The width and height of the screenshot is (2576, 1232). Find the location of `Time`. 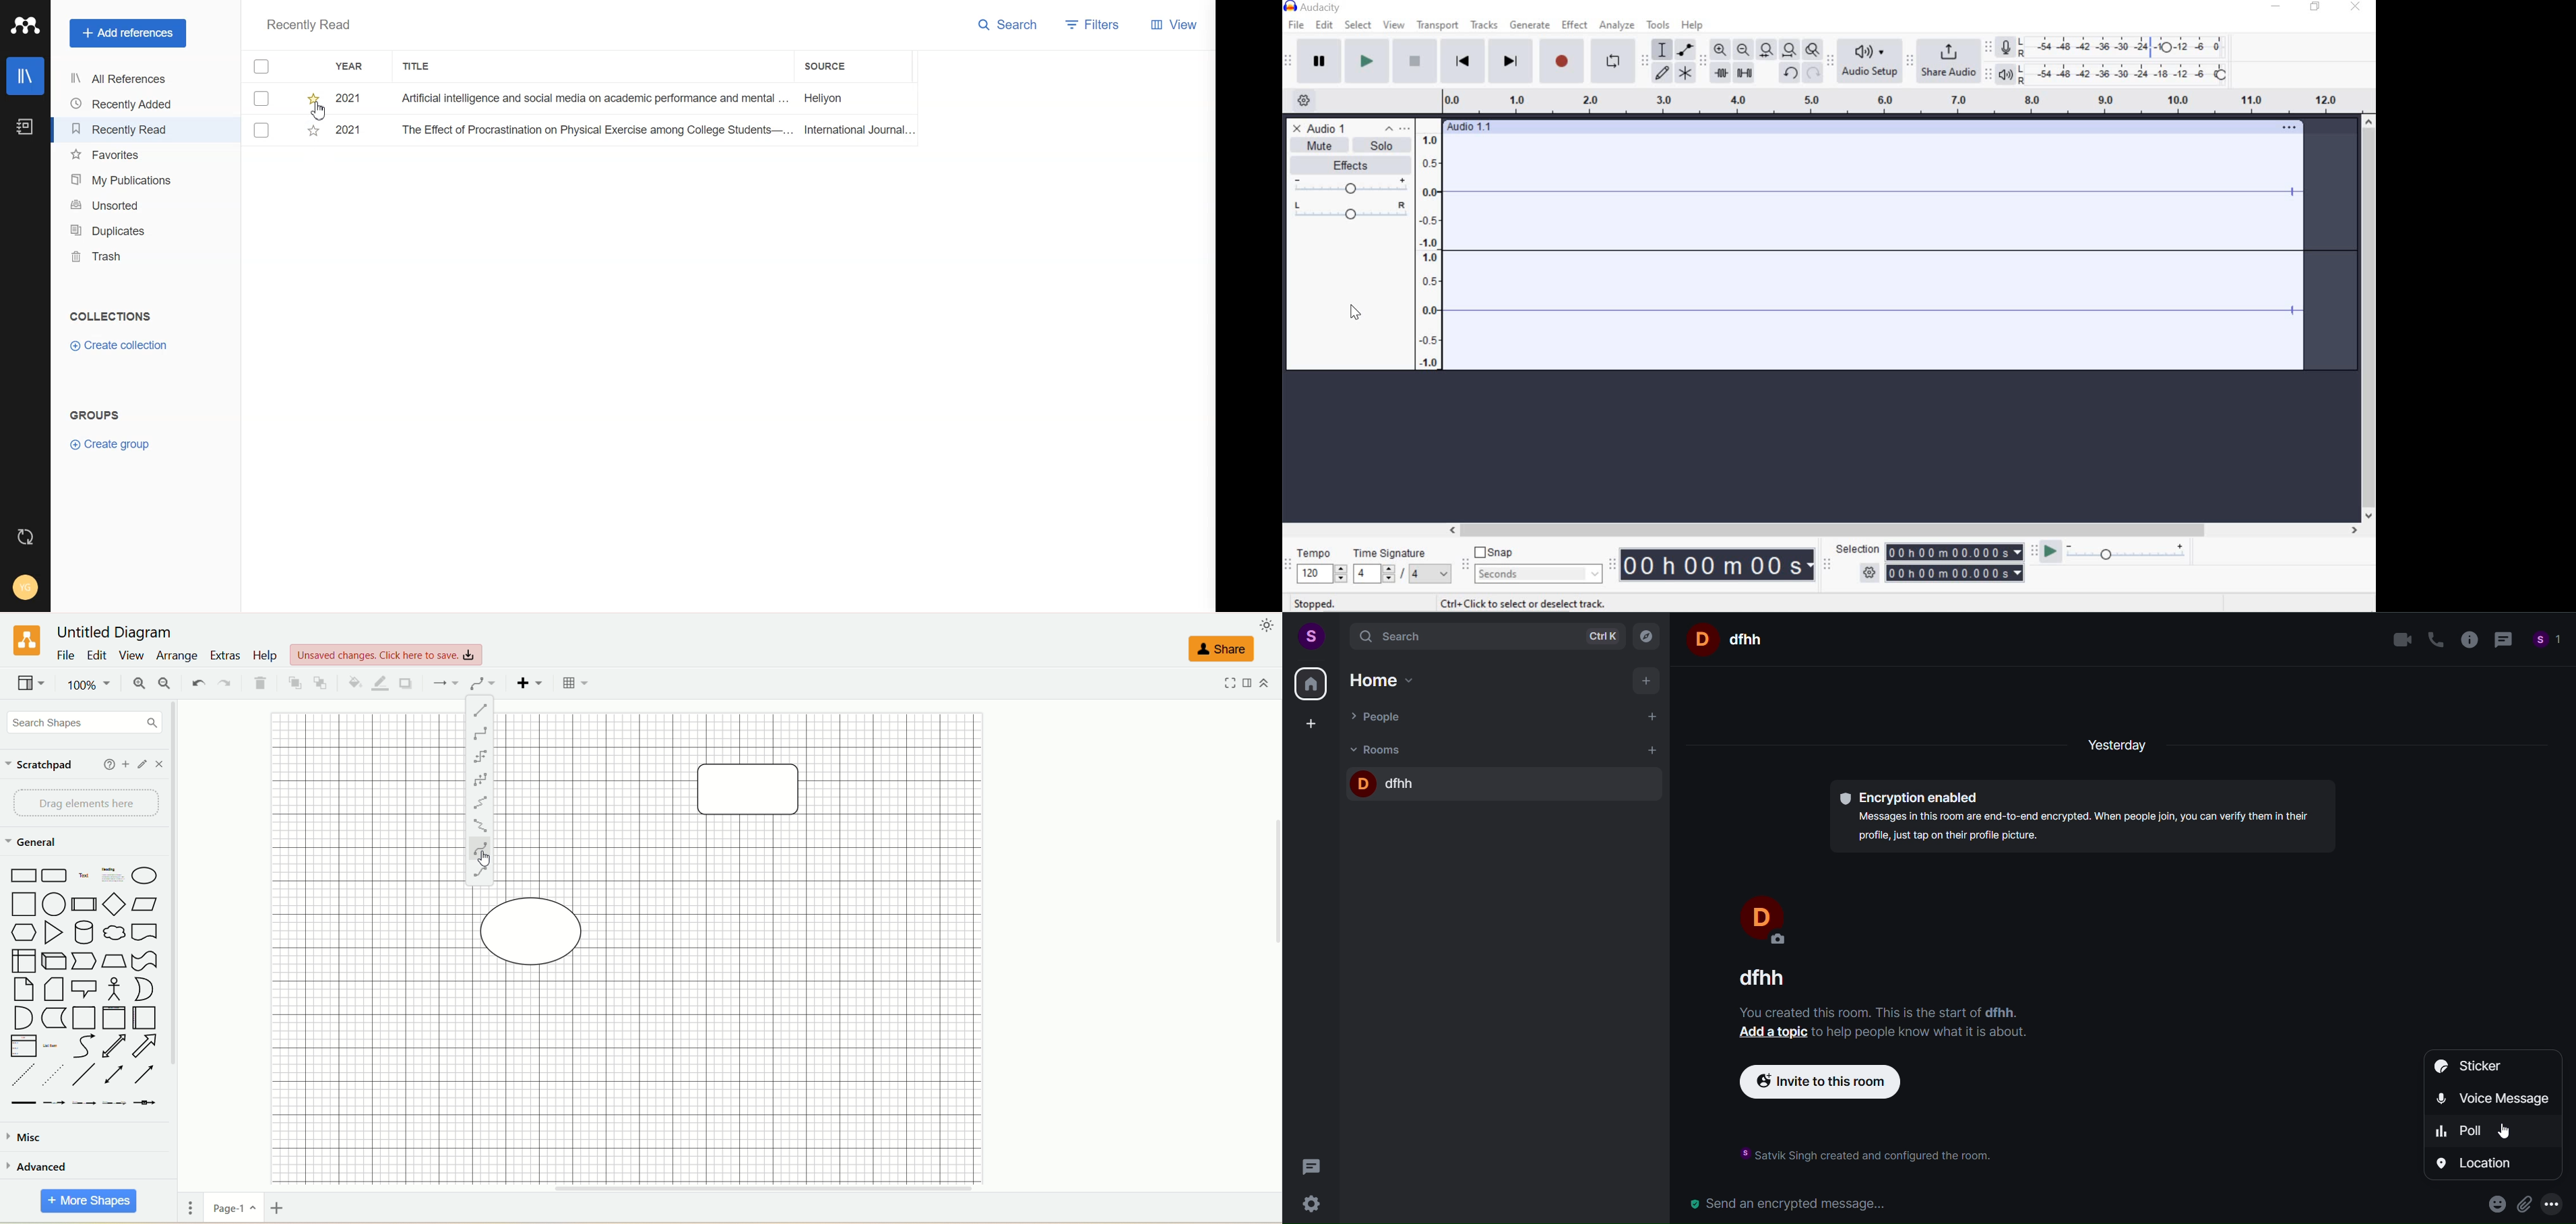

Time is located at coordinates (1719, 566).